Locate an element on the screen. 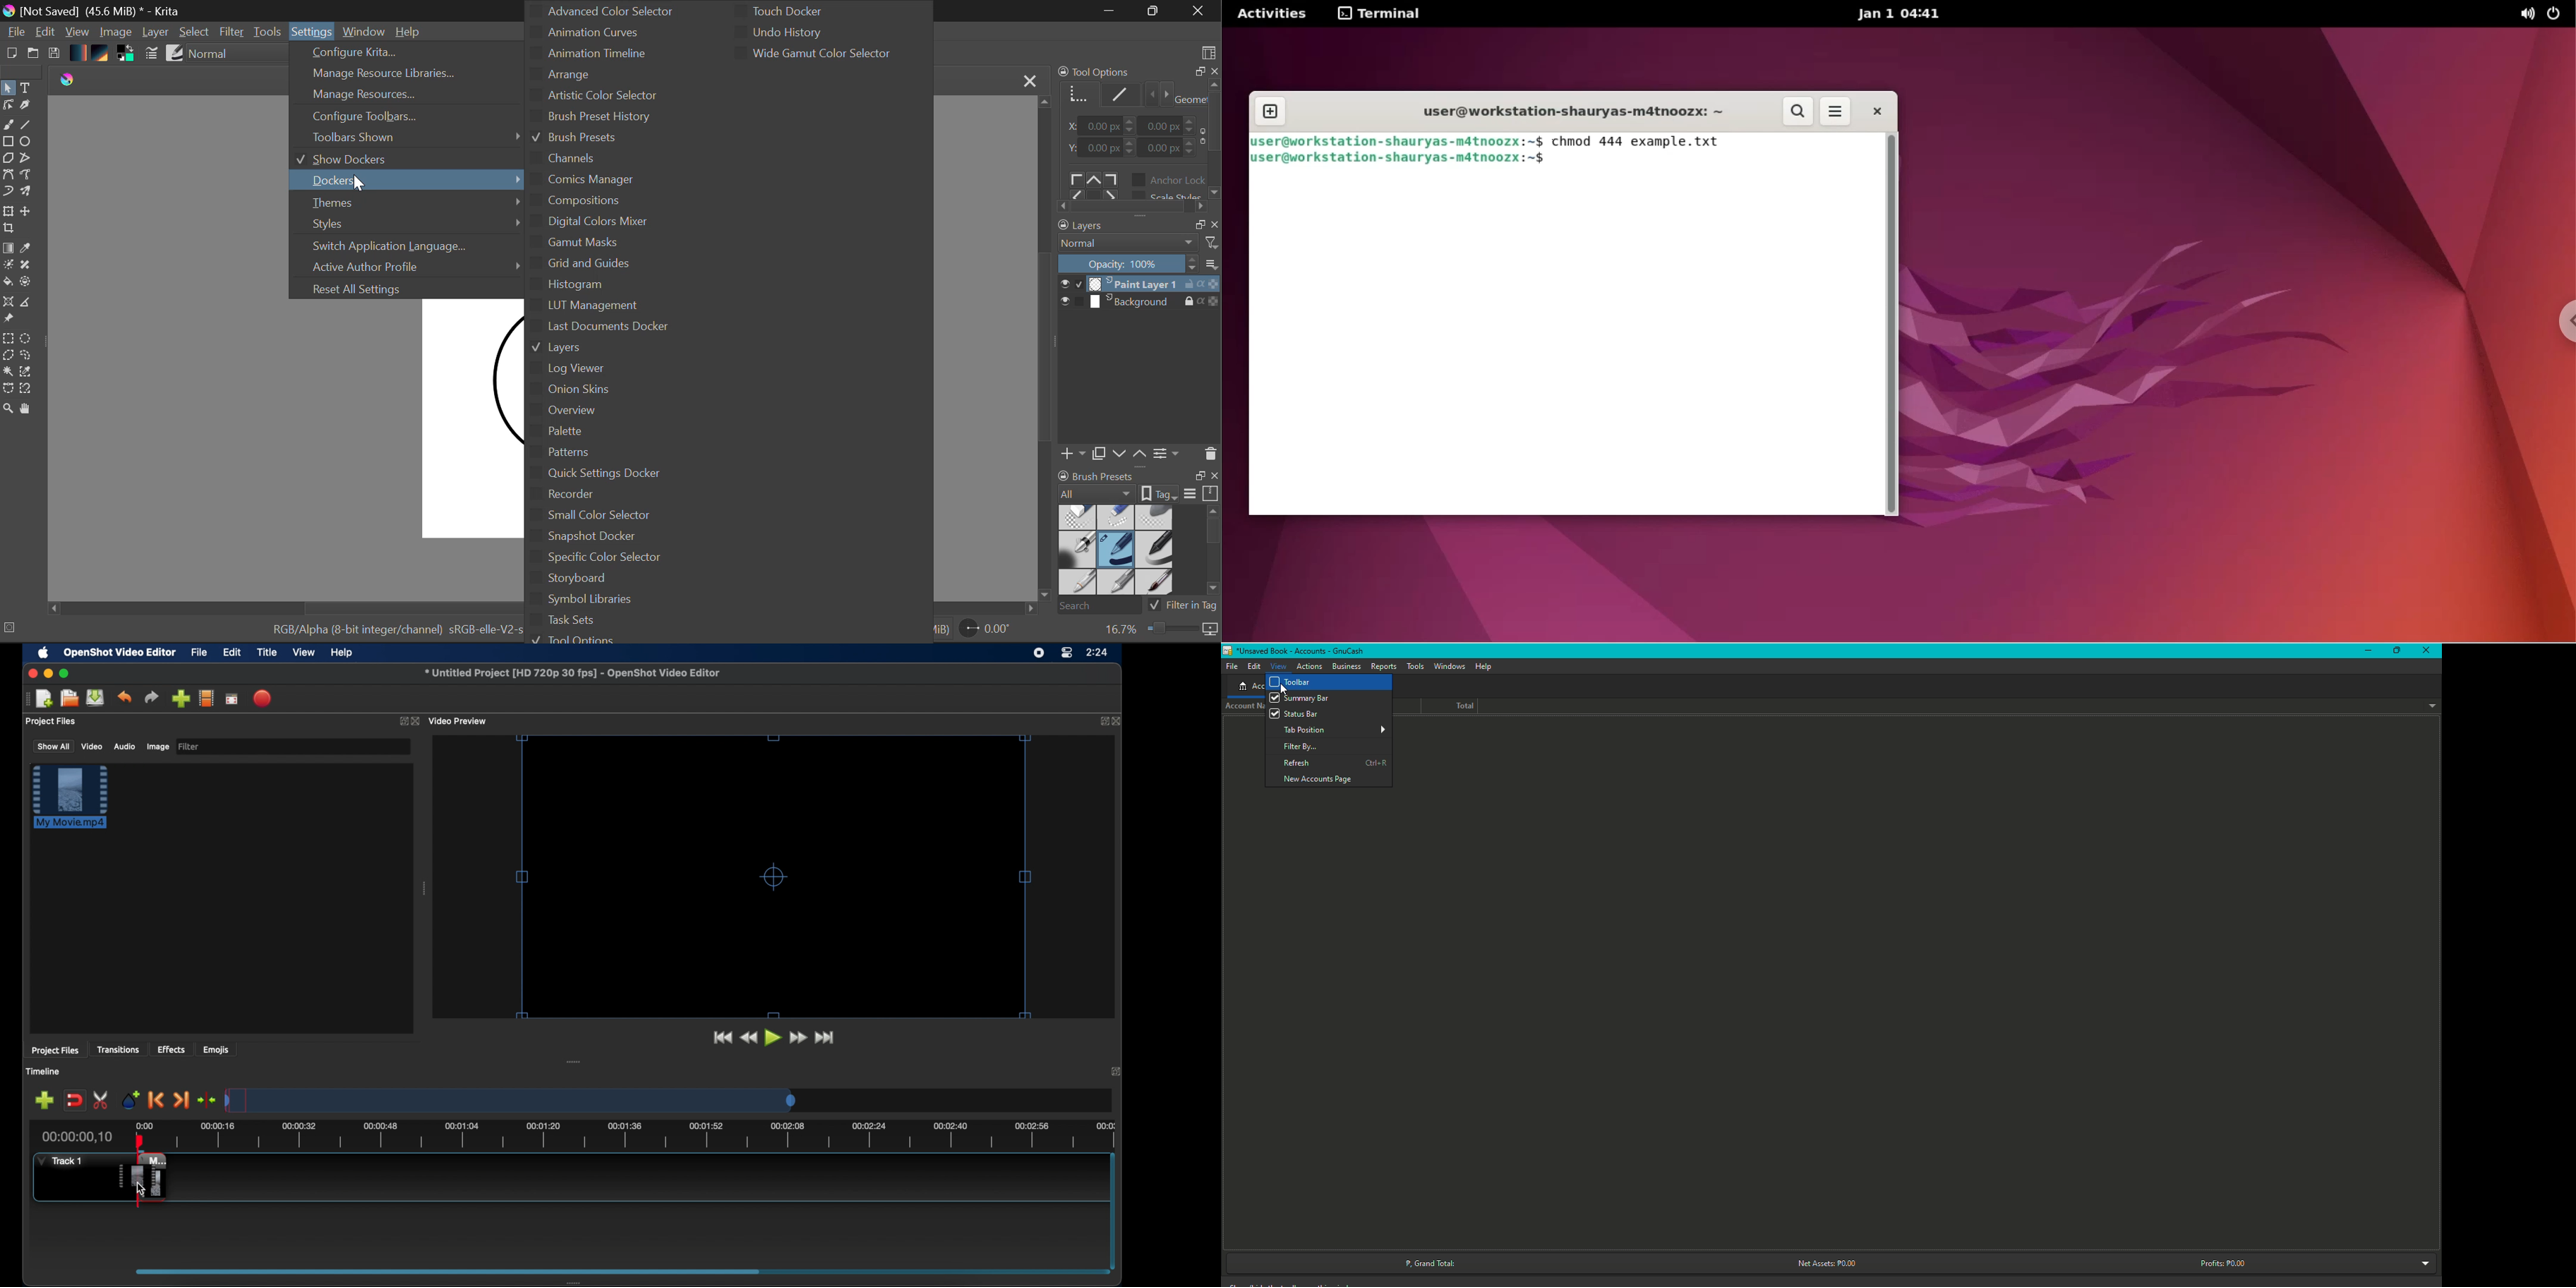 Image resolution: width=2576 pixels, height=1288 pixels. Docket Scroll Bar is located at coordinates (1213, 551).